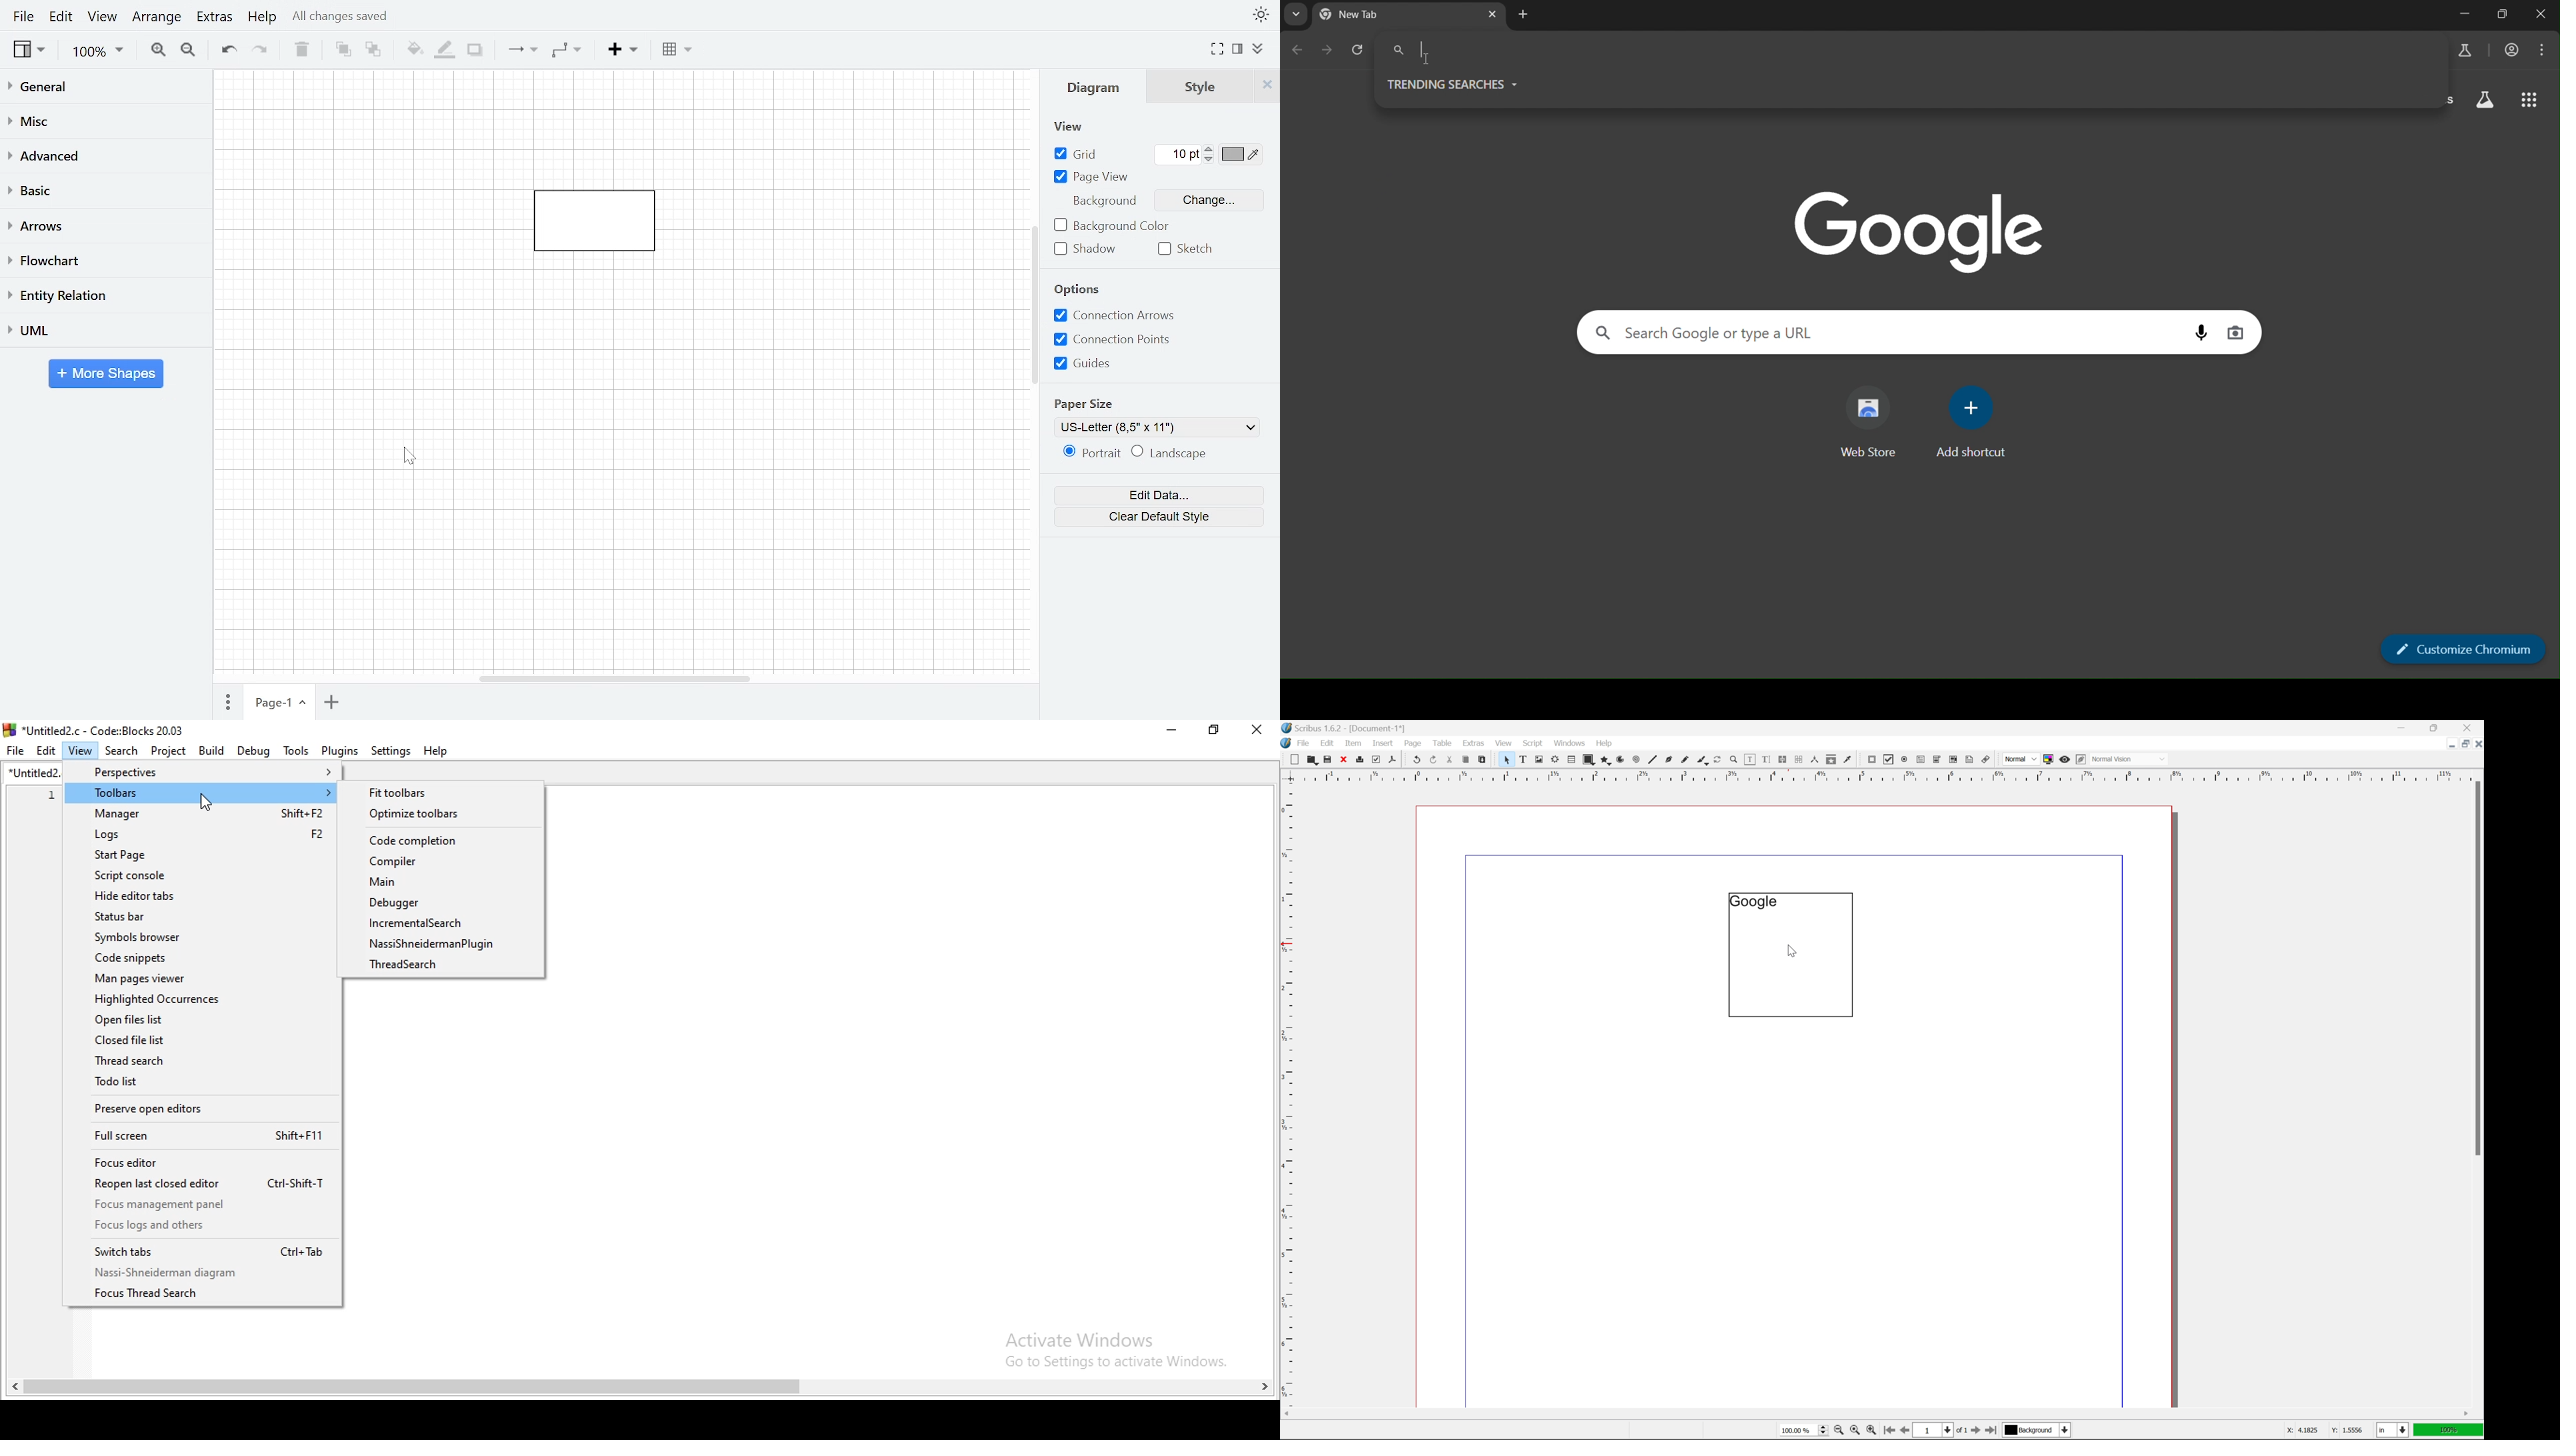 The image size is (2576, 1456). I want to click on restore down, so click(2437, 727).